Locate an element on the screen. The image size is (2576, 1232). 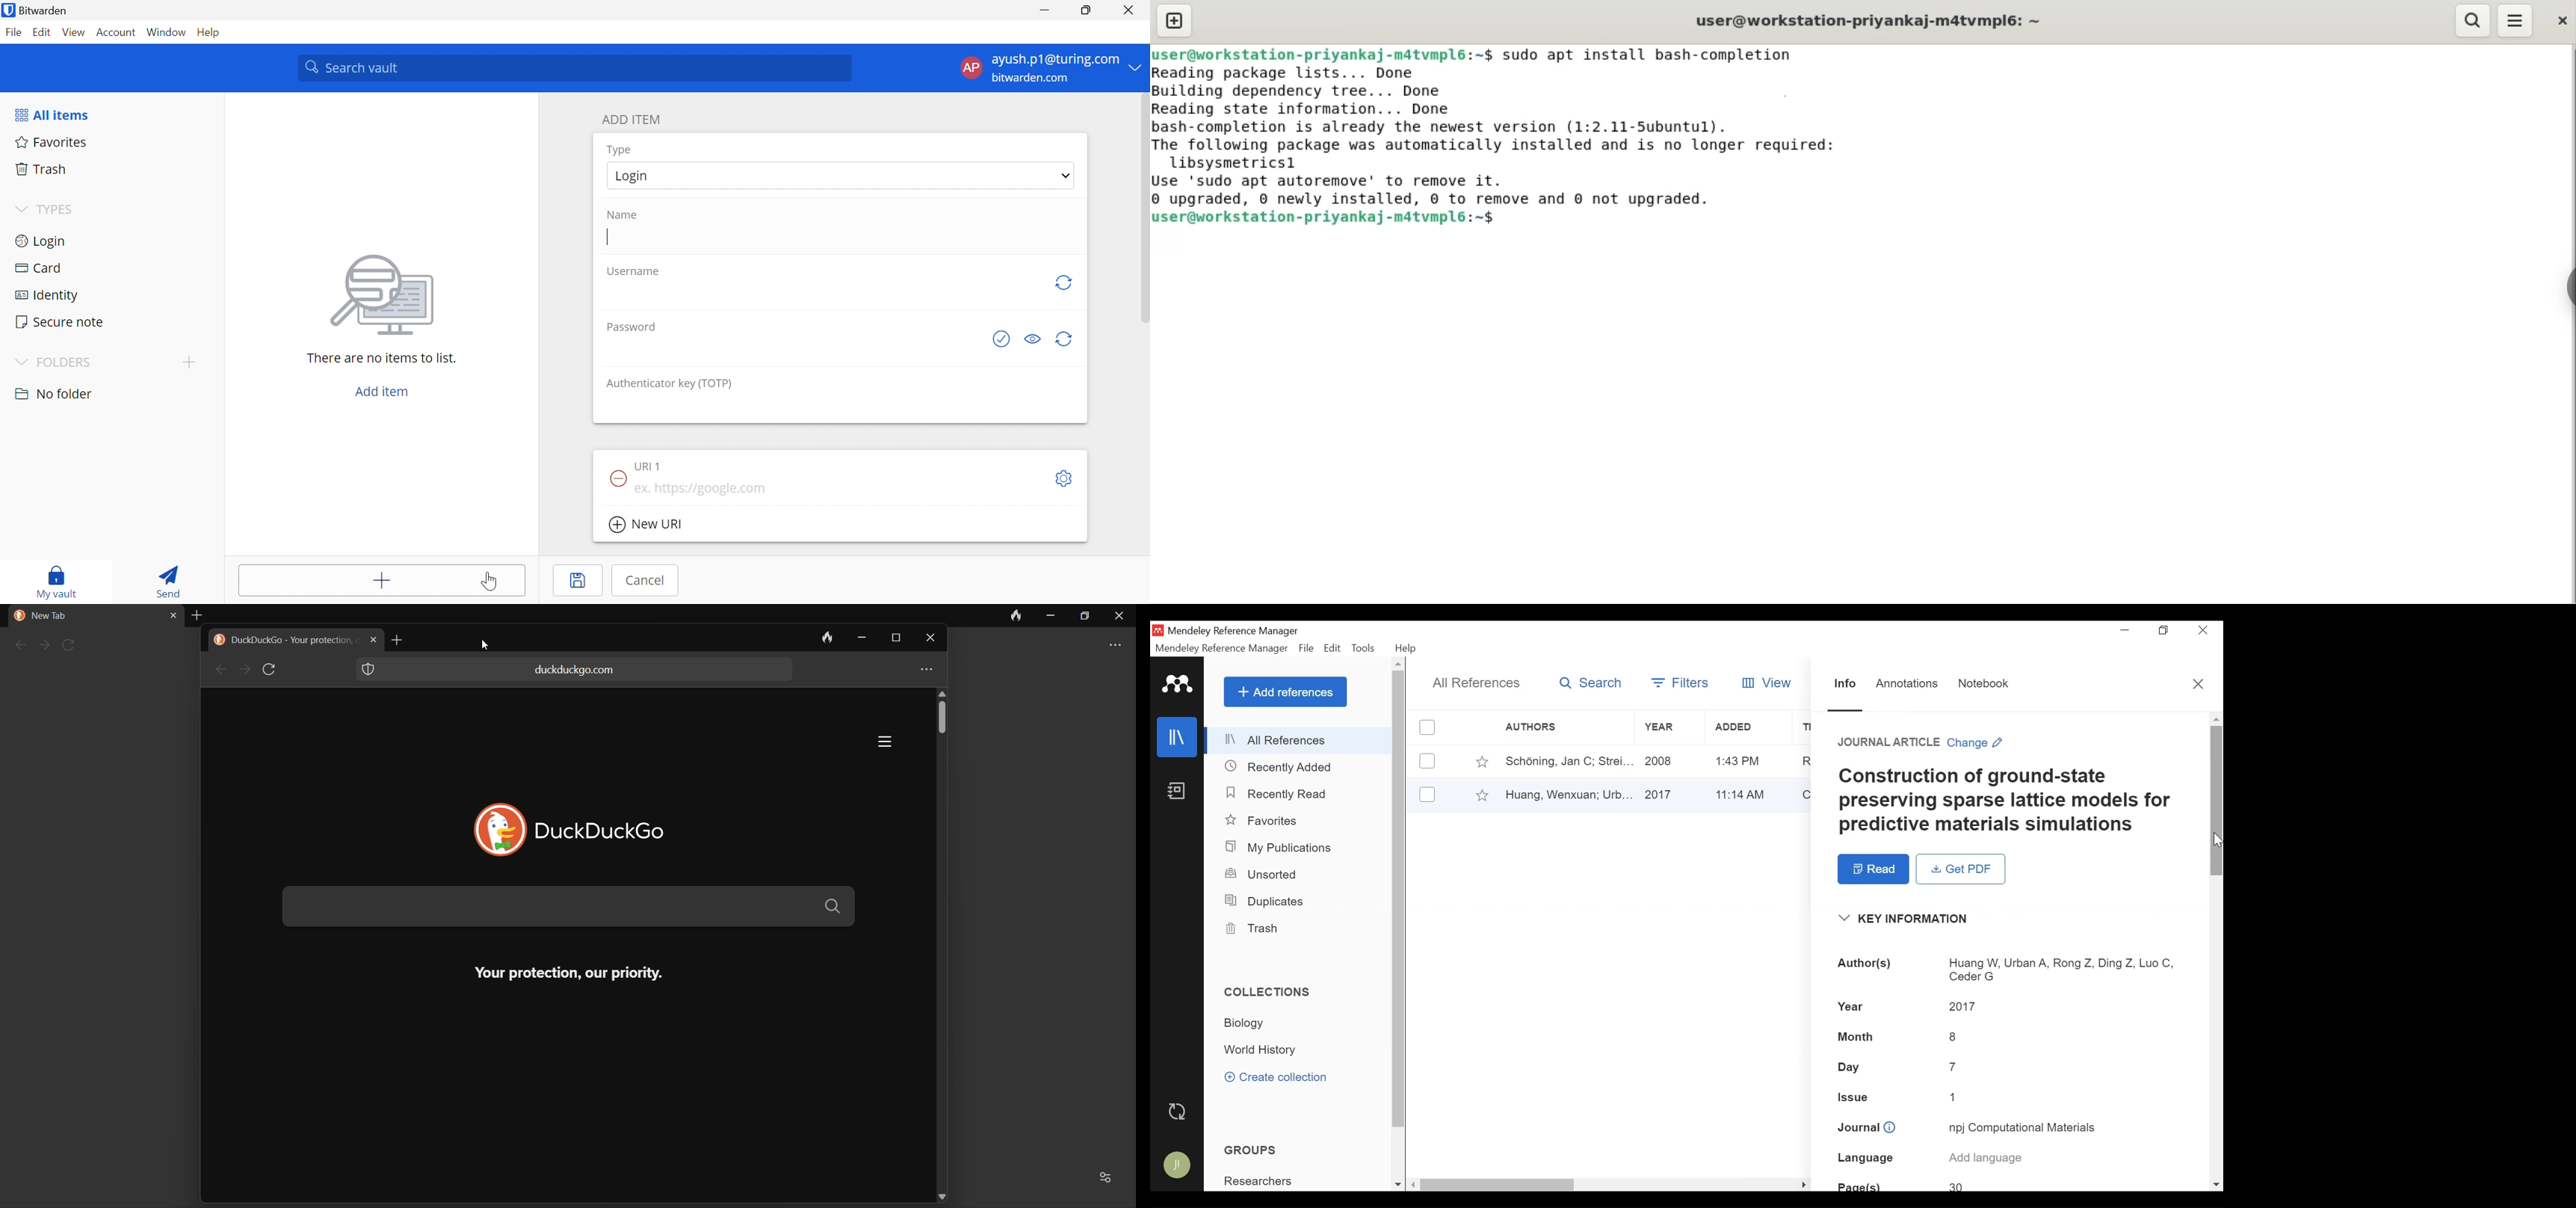
close tab is located at coordinates (164, 615).